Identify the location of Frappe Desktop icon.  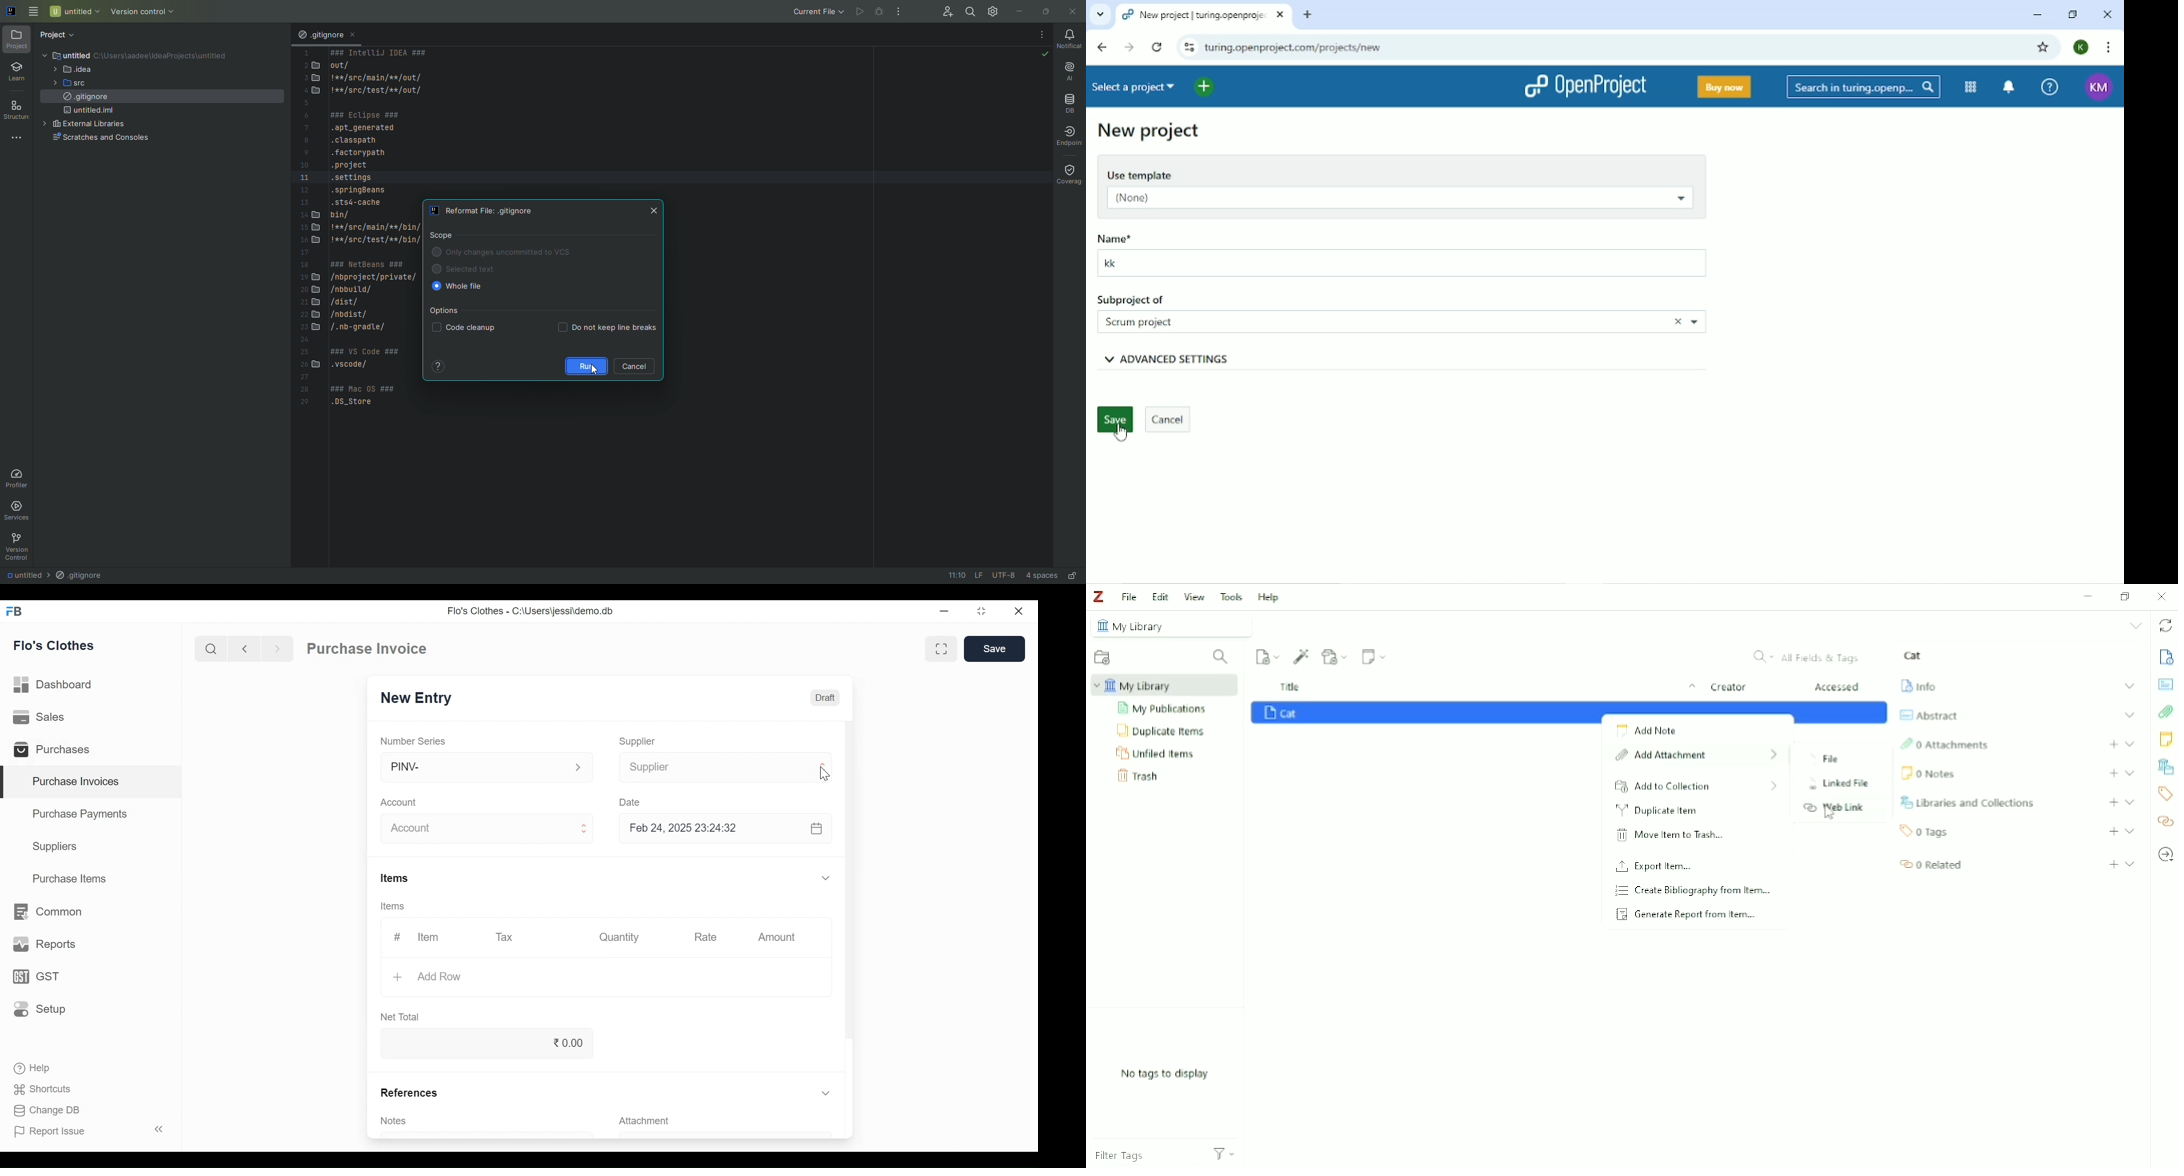
(17, 612).